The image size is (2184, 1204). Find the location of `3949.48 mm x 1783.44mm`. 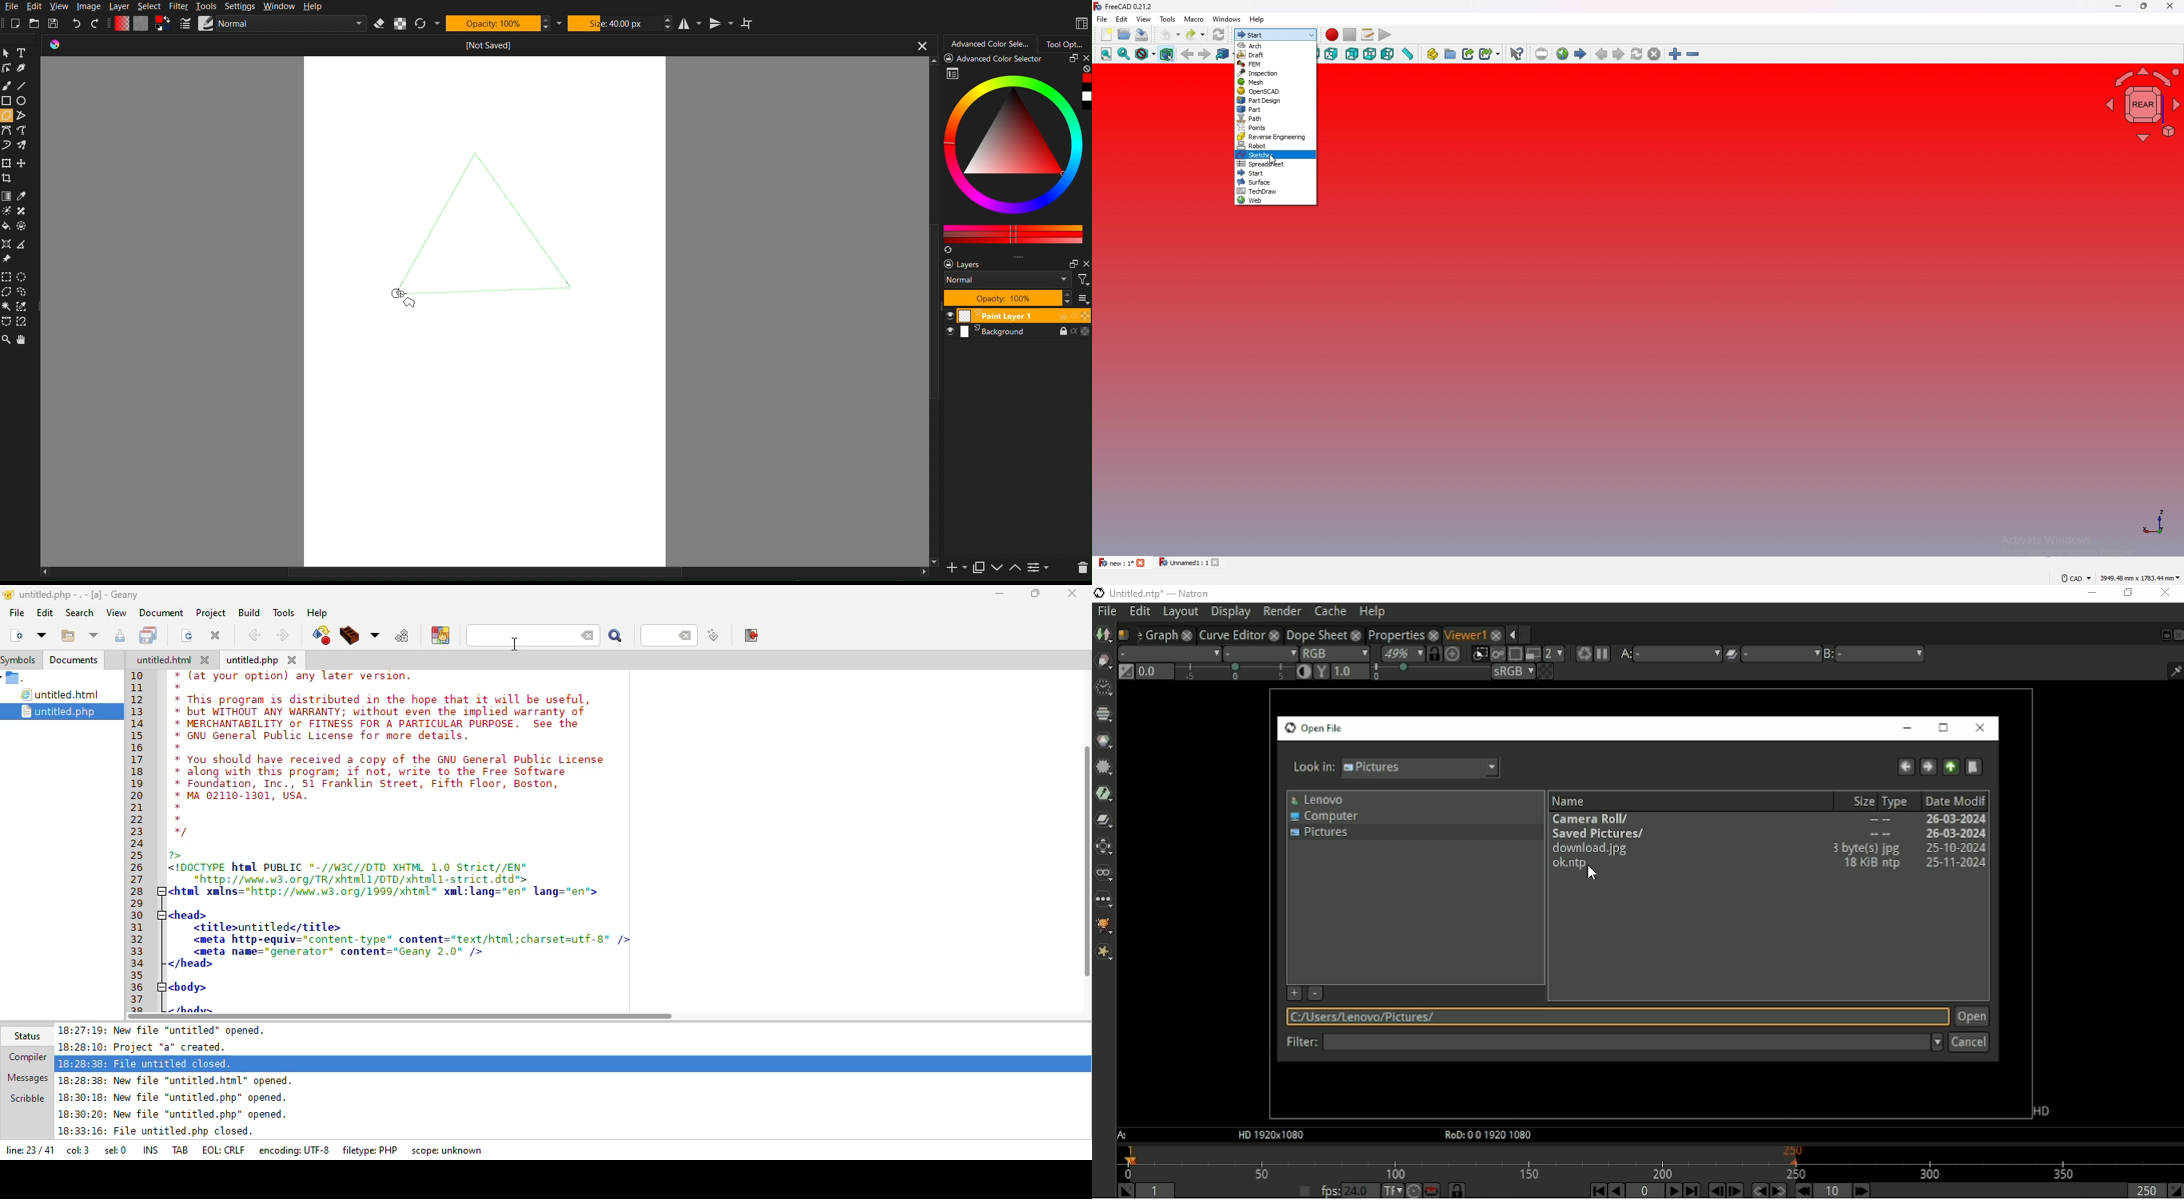

3949.48 mm x 1783.44mm is located at coordinates (2141, 577).